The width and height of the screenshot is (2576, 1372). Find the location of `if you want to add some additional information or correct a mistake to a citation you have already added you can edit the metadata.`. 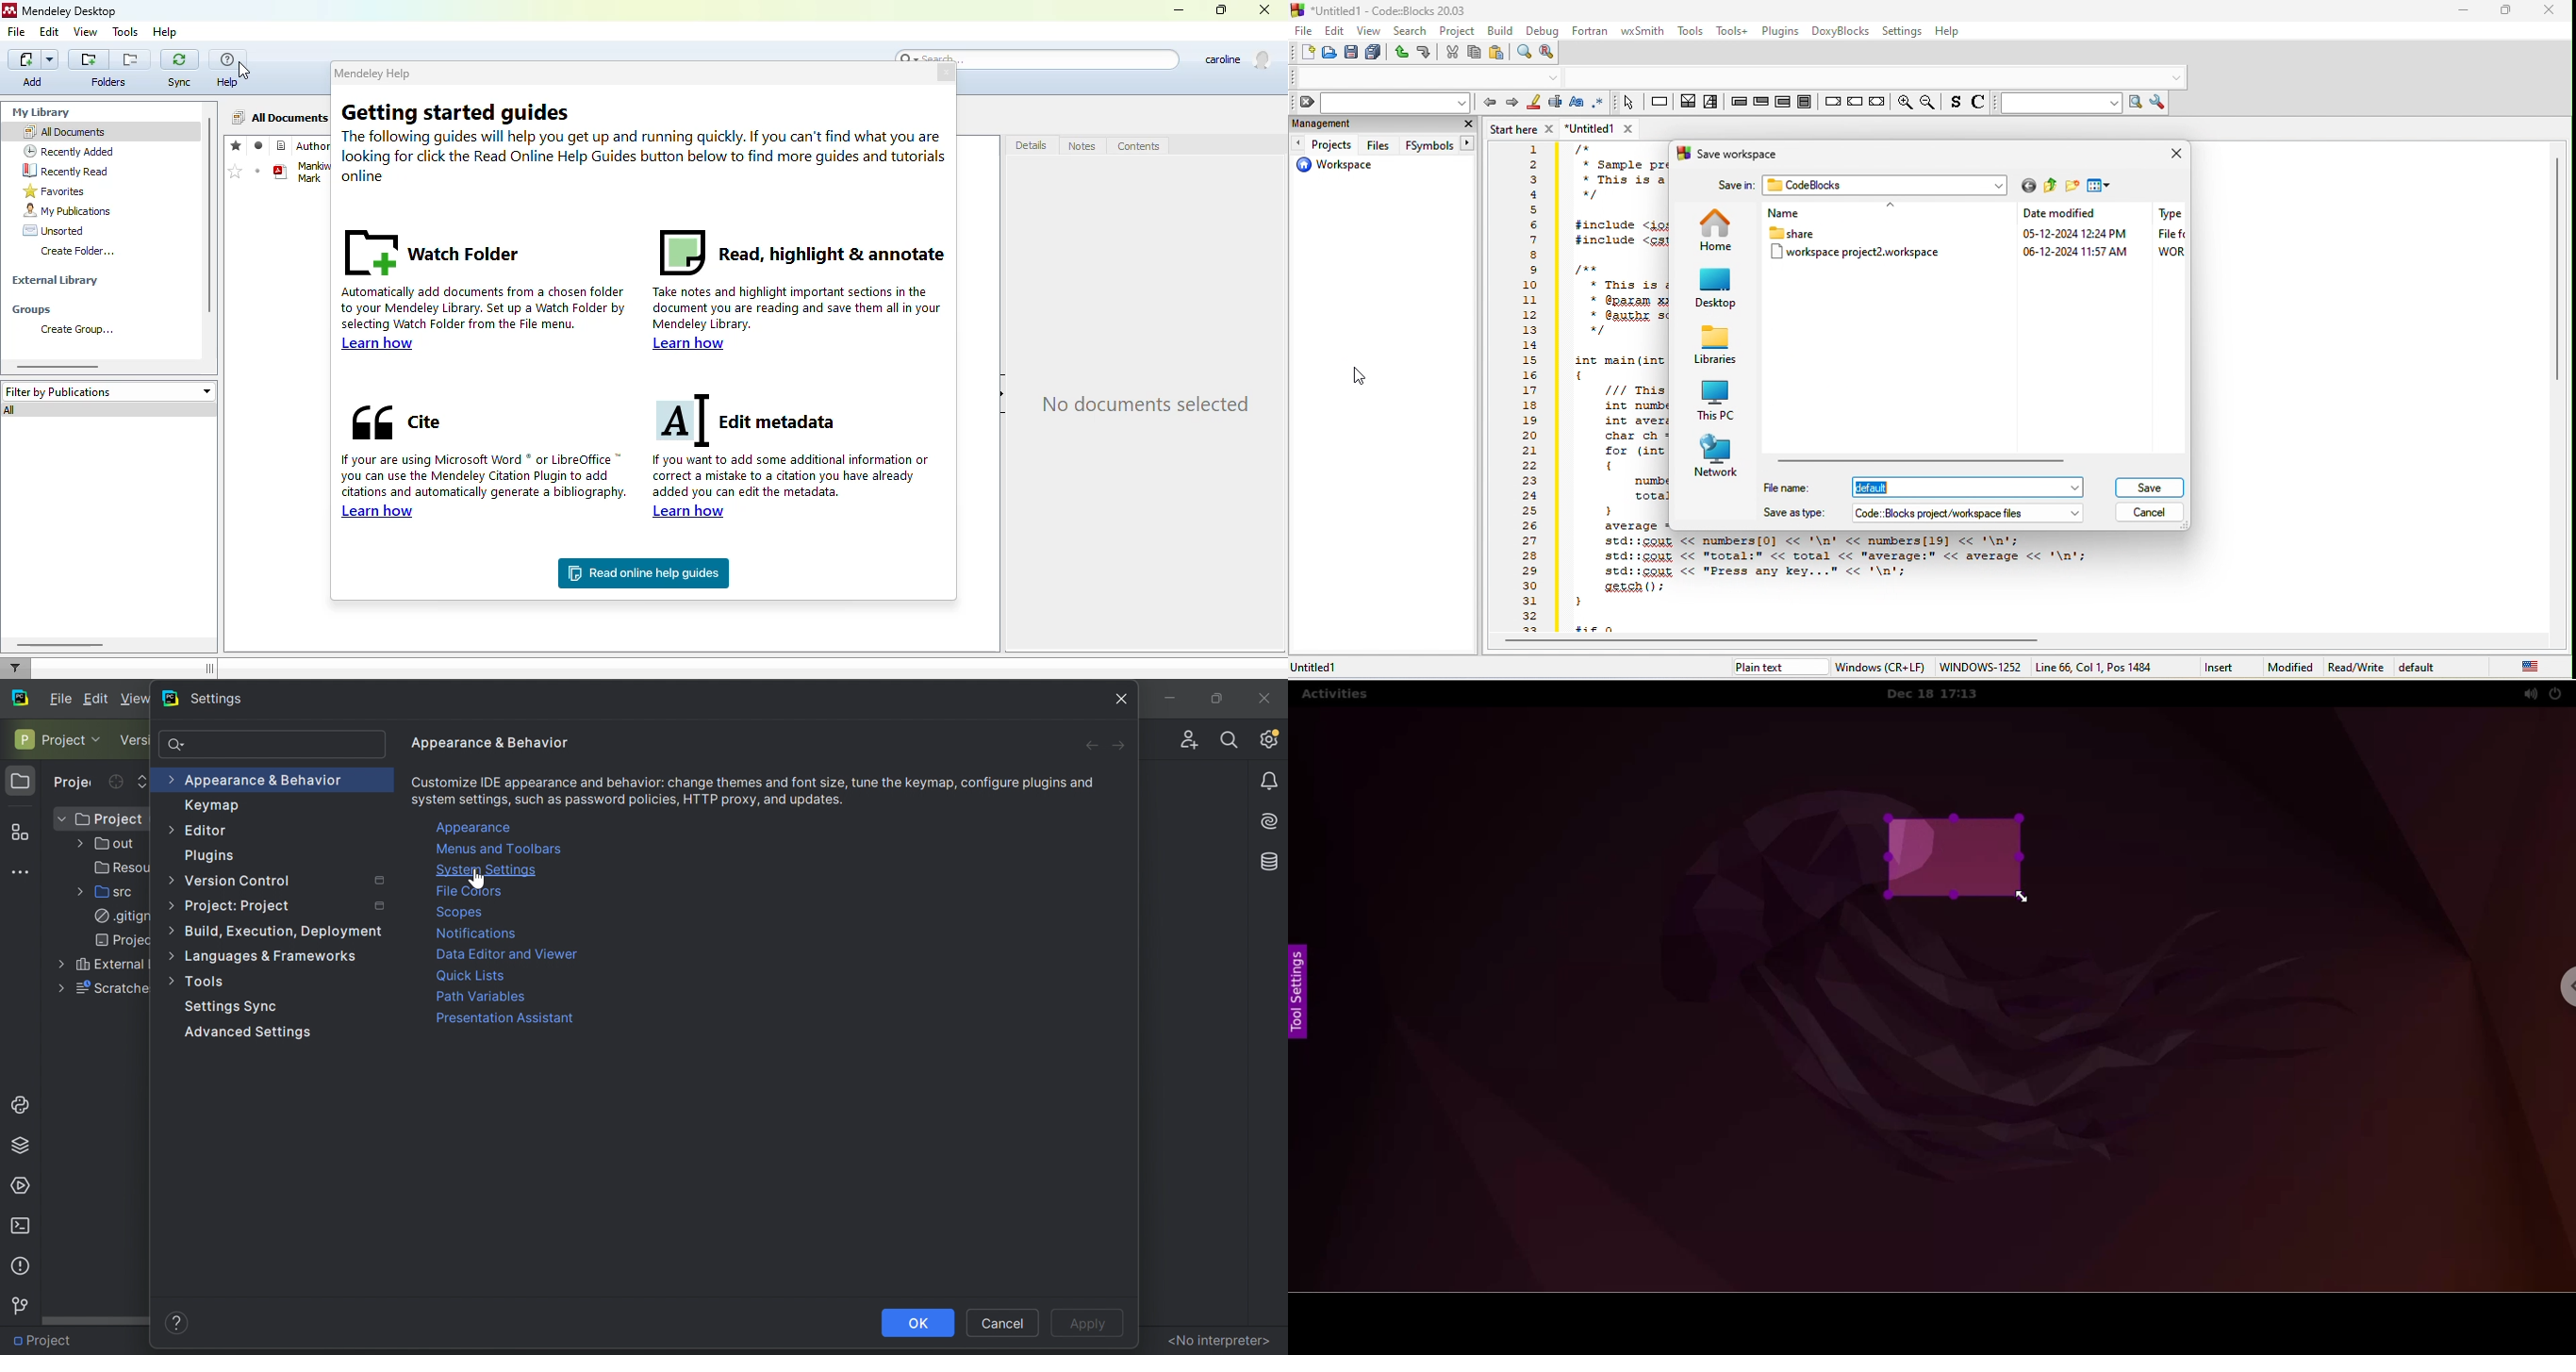

if you want to add some additional information or correct a mistake to a citation you have already added you can edit the metadata. is located at coordinates (790, 476).